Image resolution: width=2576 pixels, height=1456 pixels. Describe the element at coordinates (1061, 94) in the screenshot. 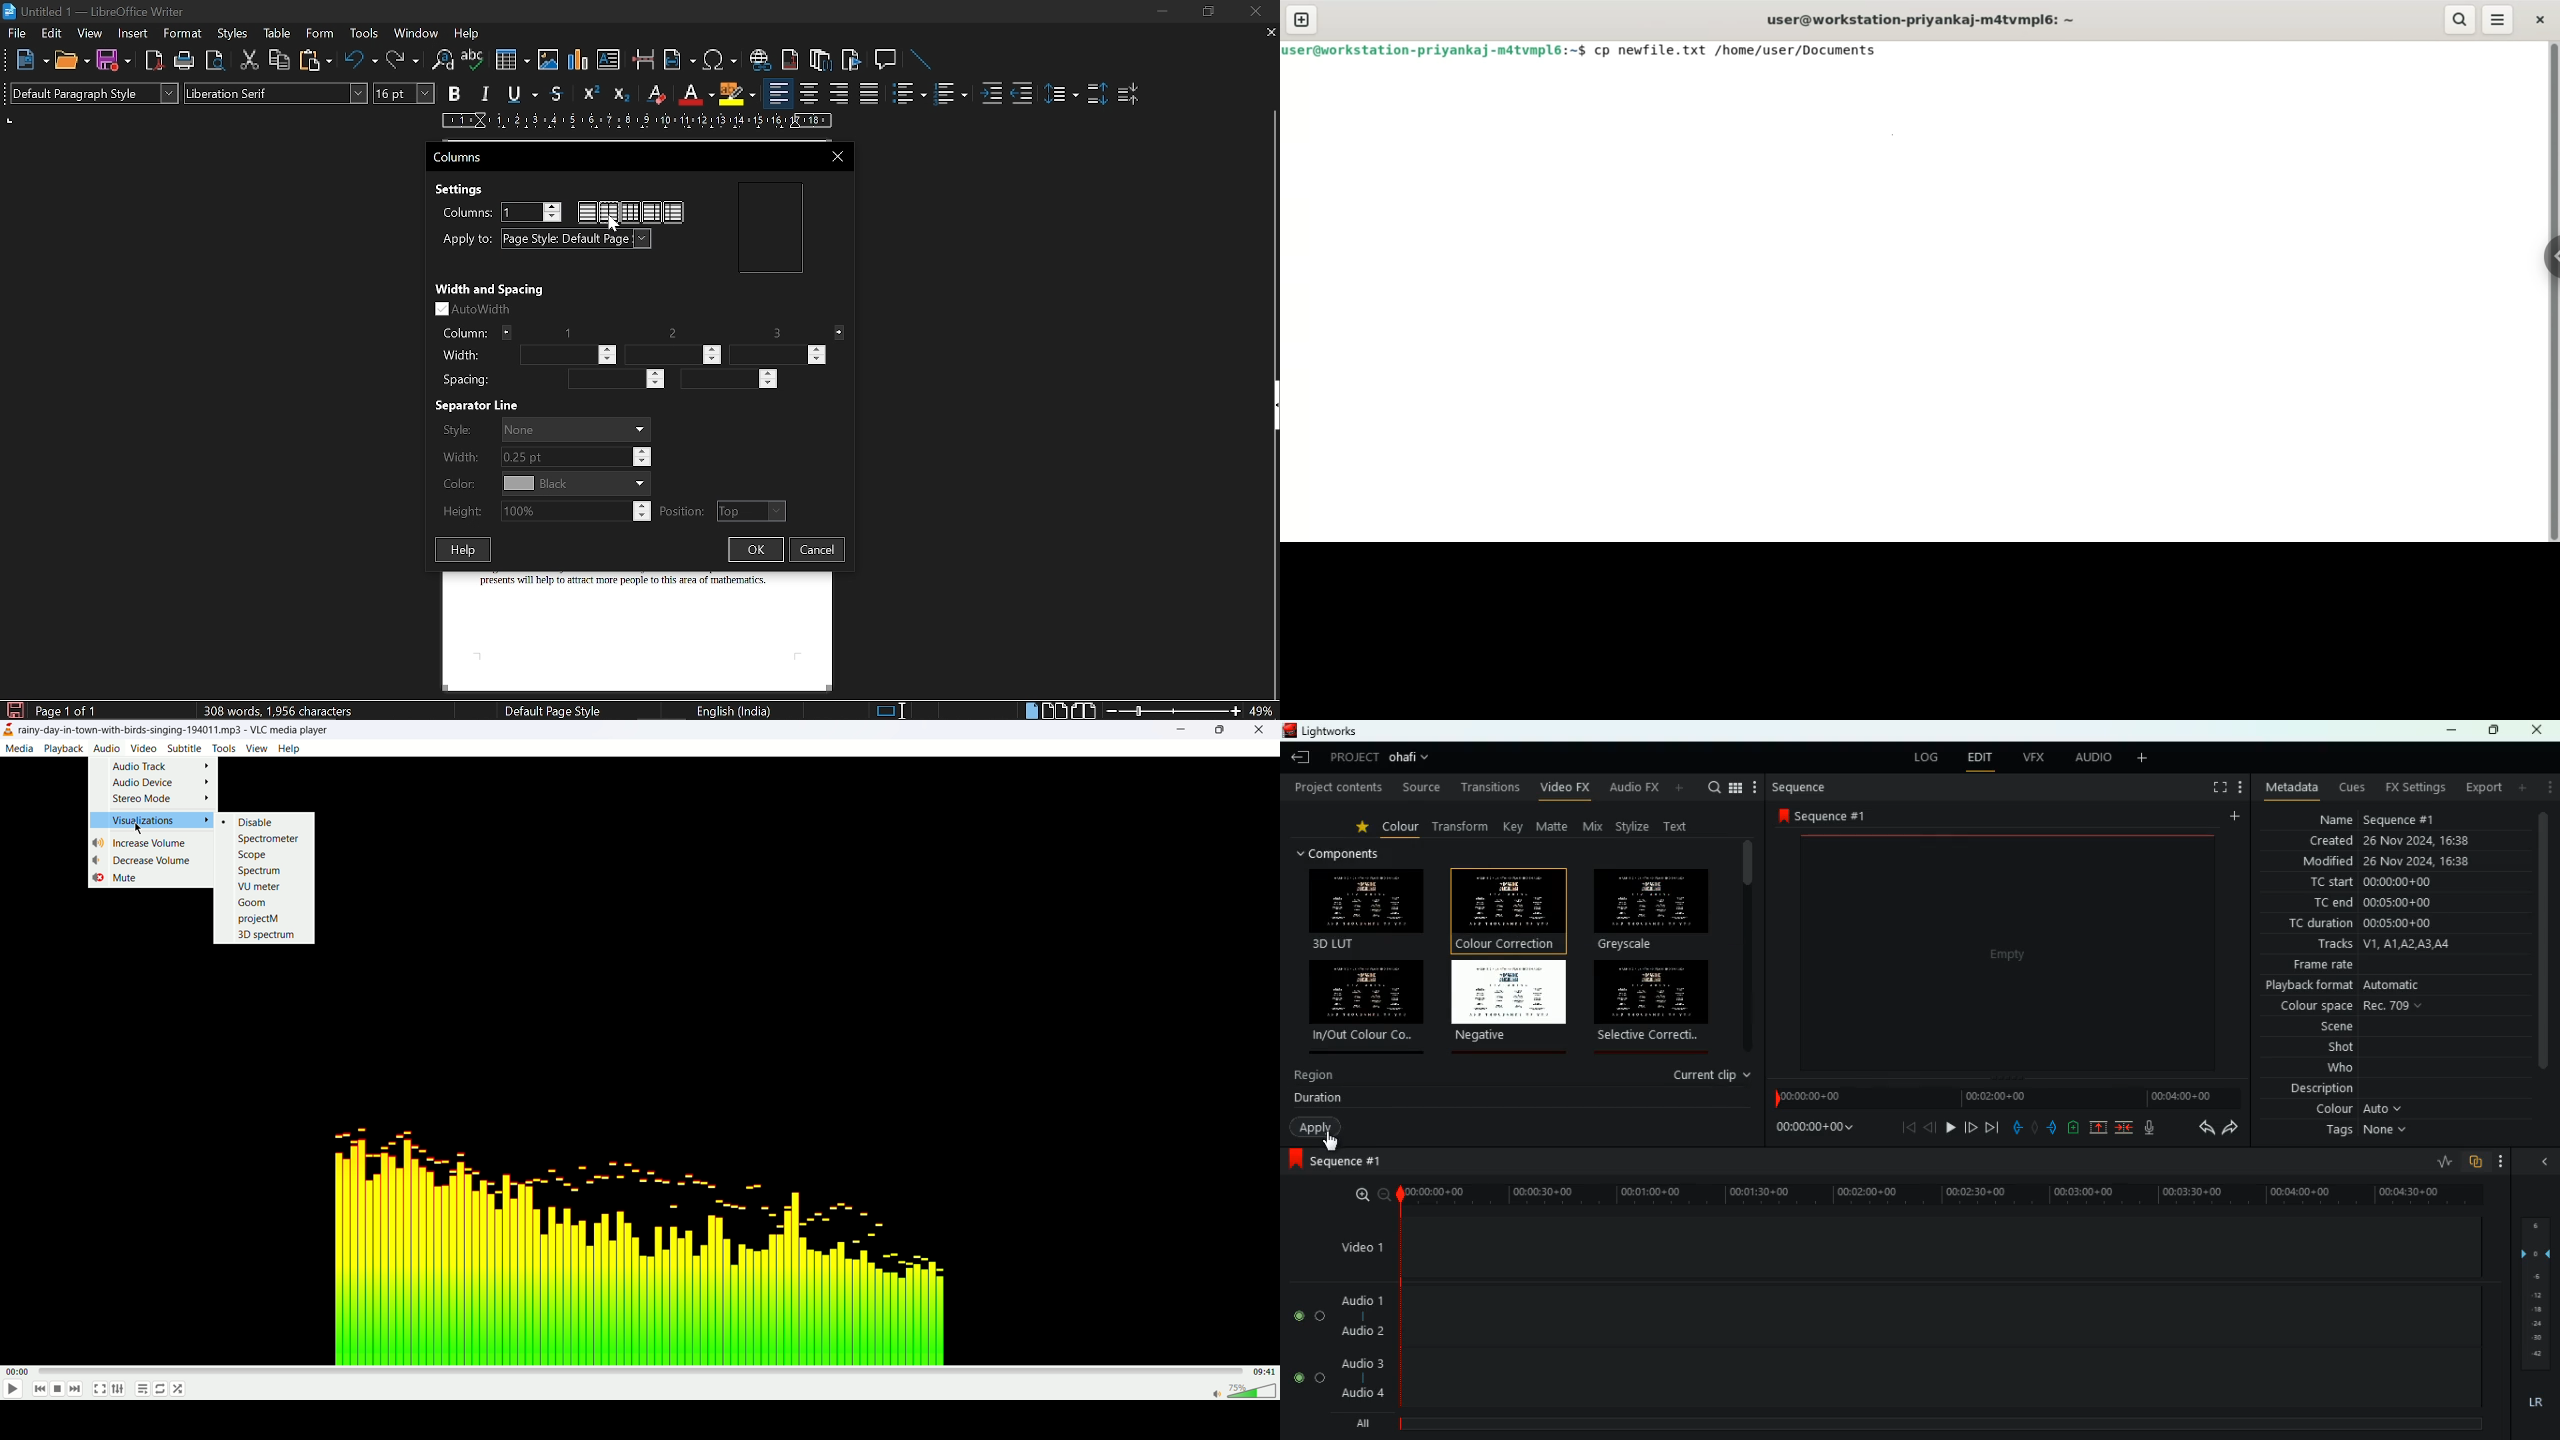

I see `Set line spacing` at that location.